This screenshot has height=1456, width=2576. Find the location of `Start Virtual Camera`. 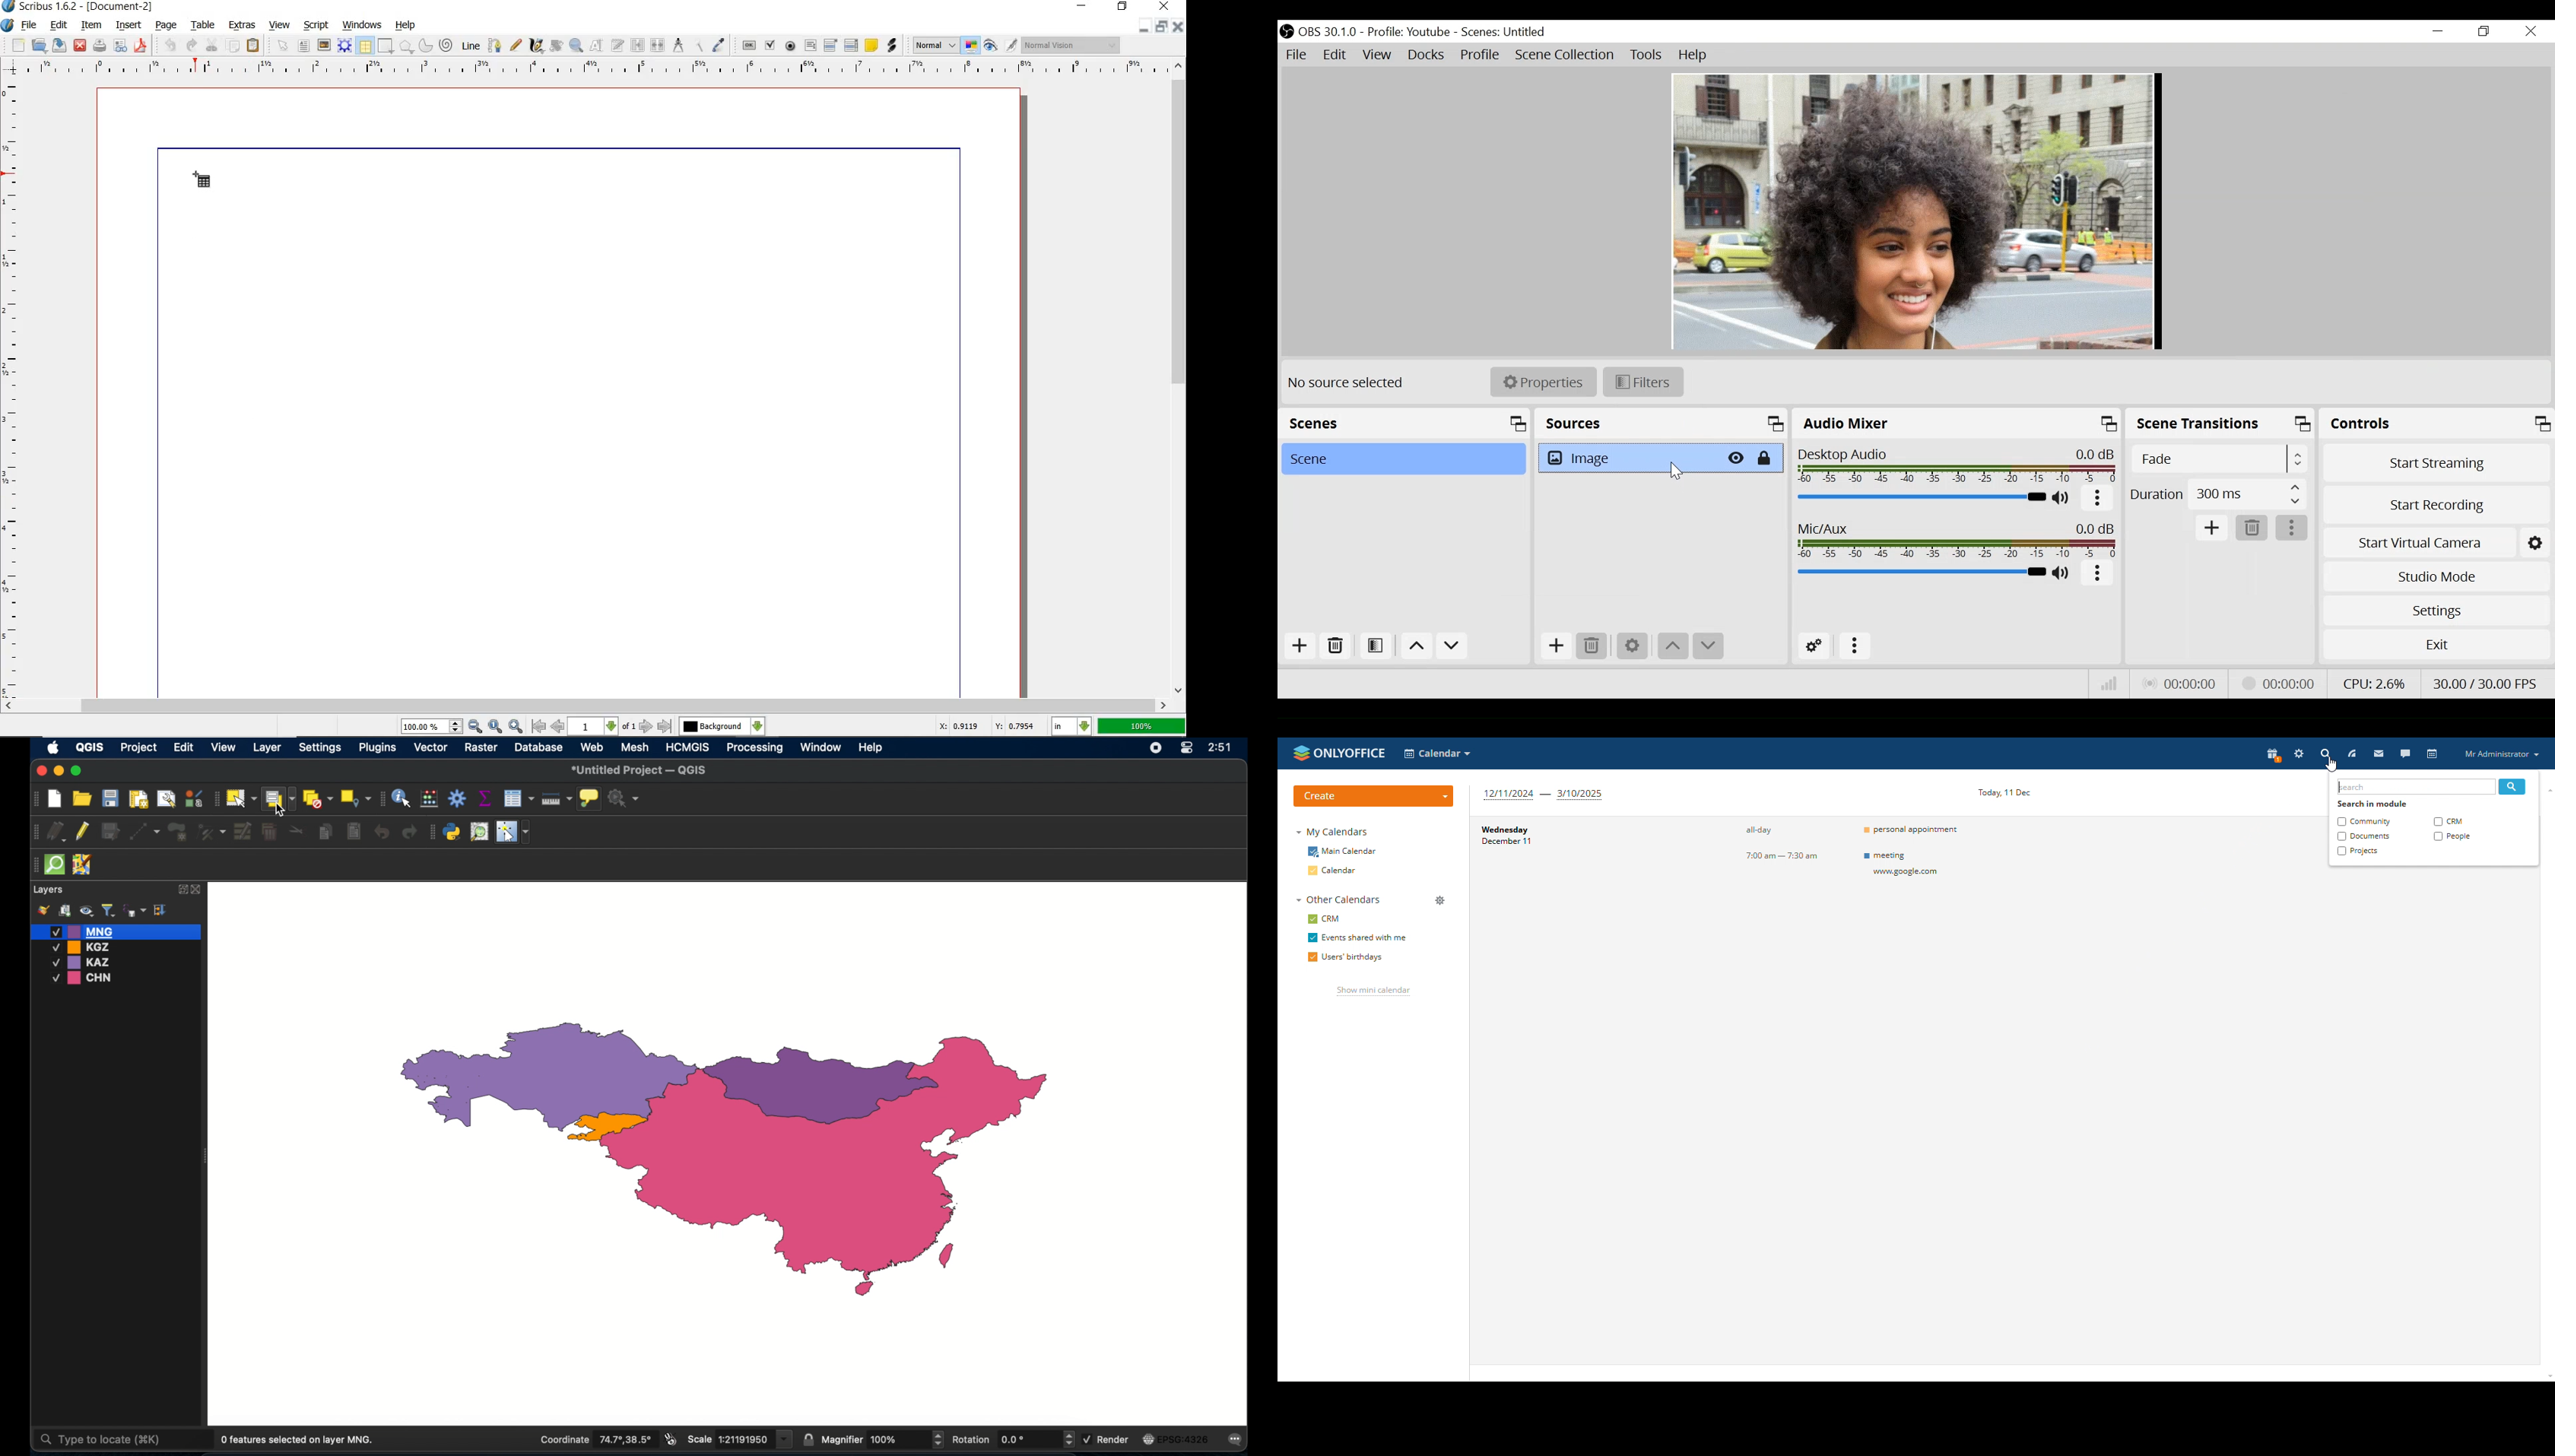

Start Virtual Camera is located at coordinates (2418, 544).